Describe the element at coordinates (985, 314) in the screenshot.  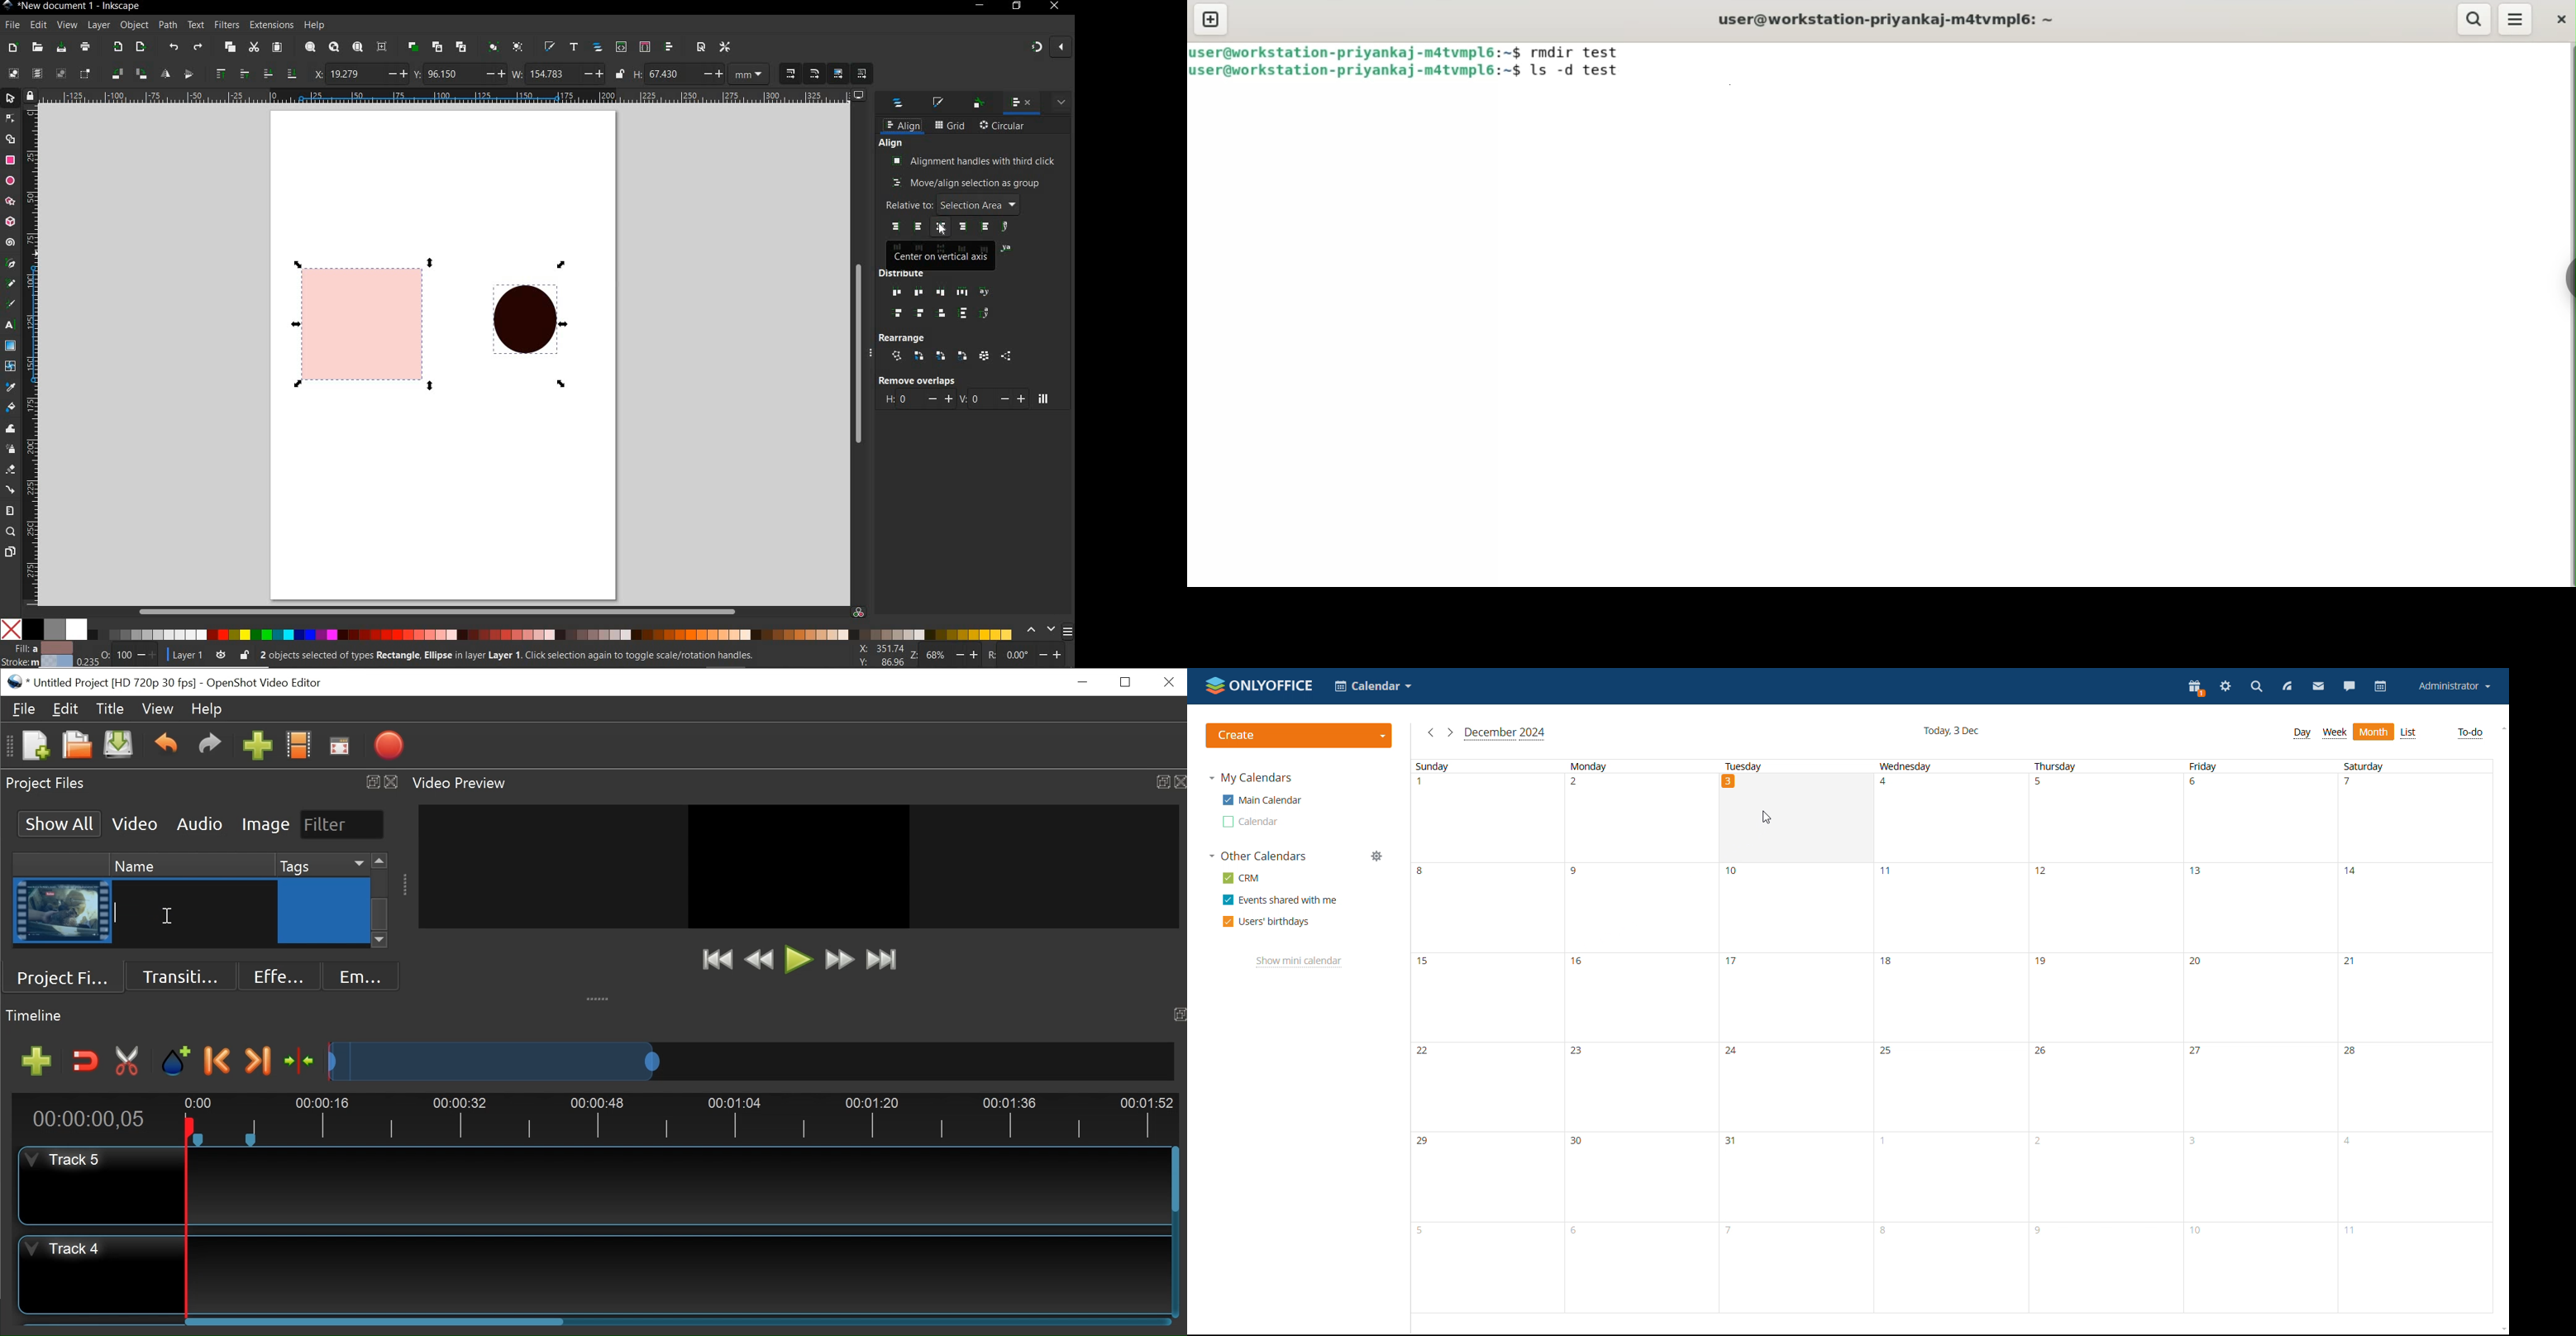
I see `DISTRIBUTE TEXT OBJECTS` at that location.